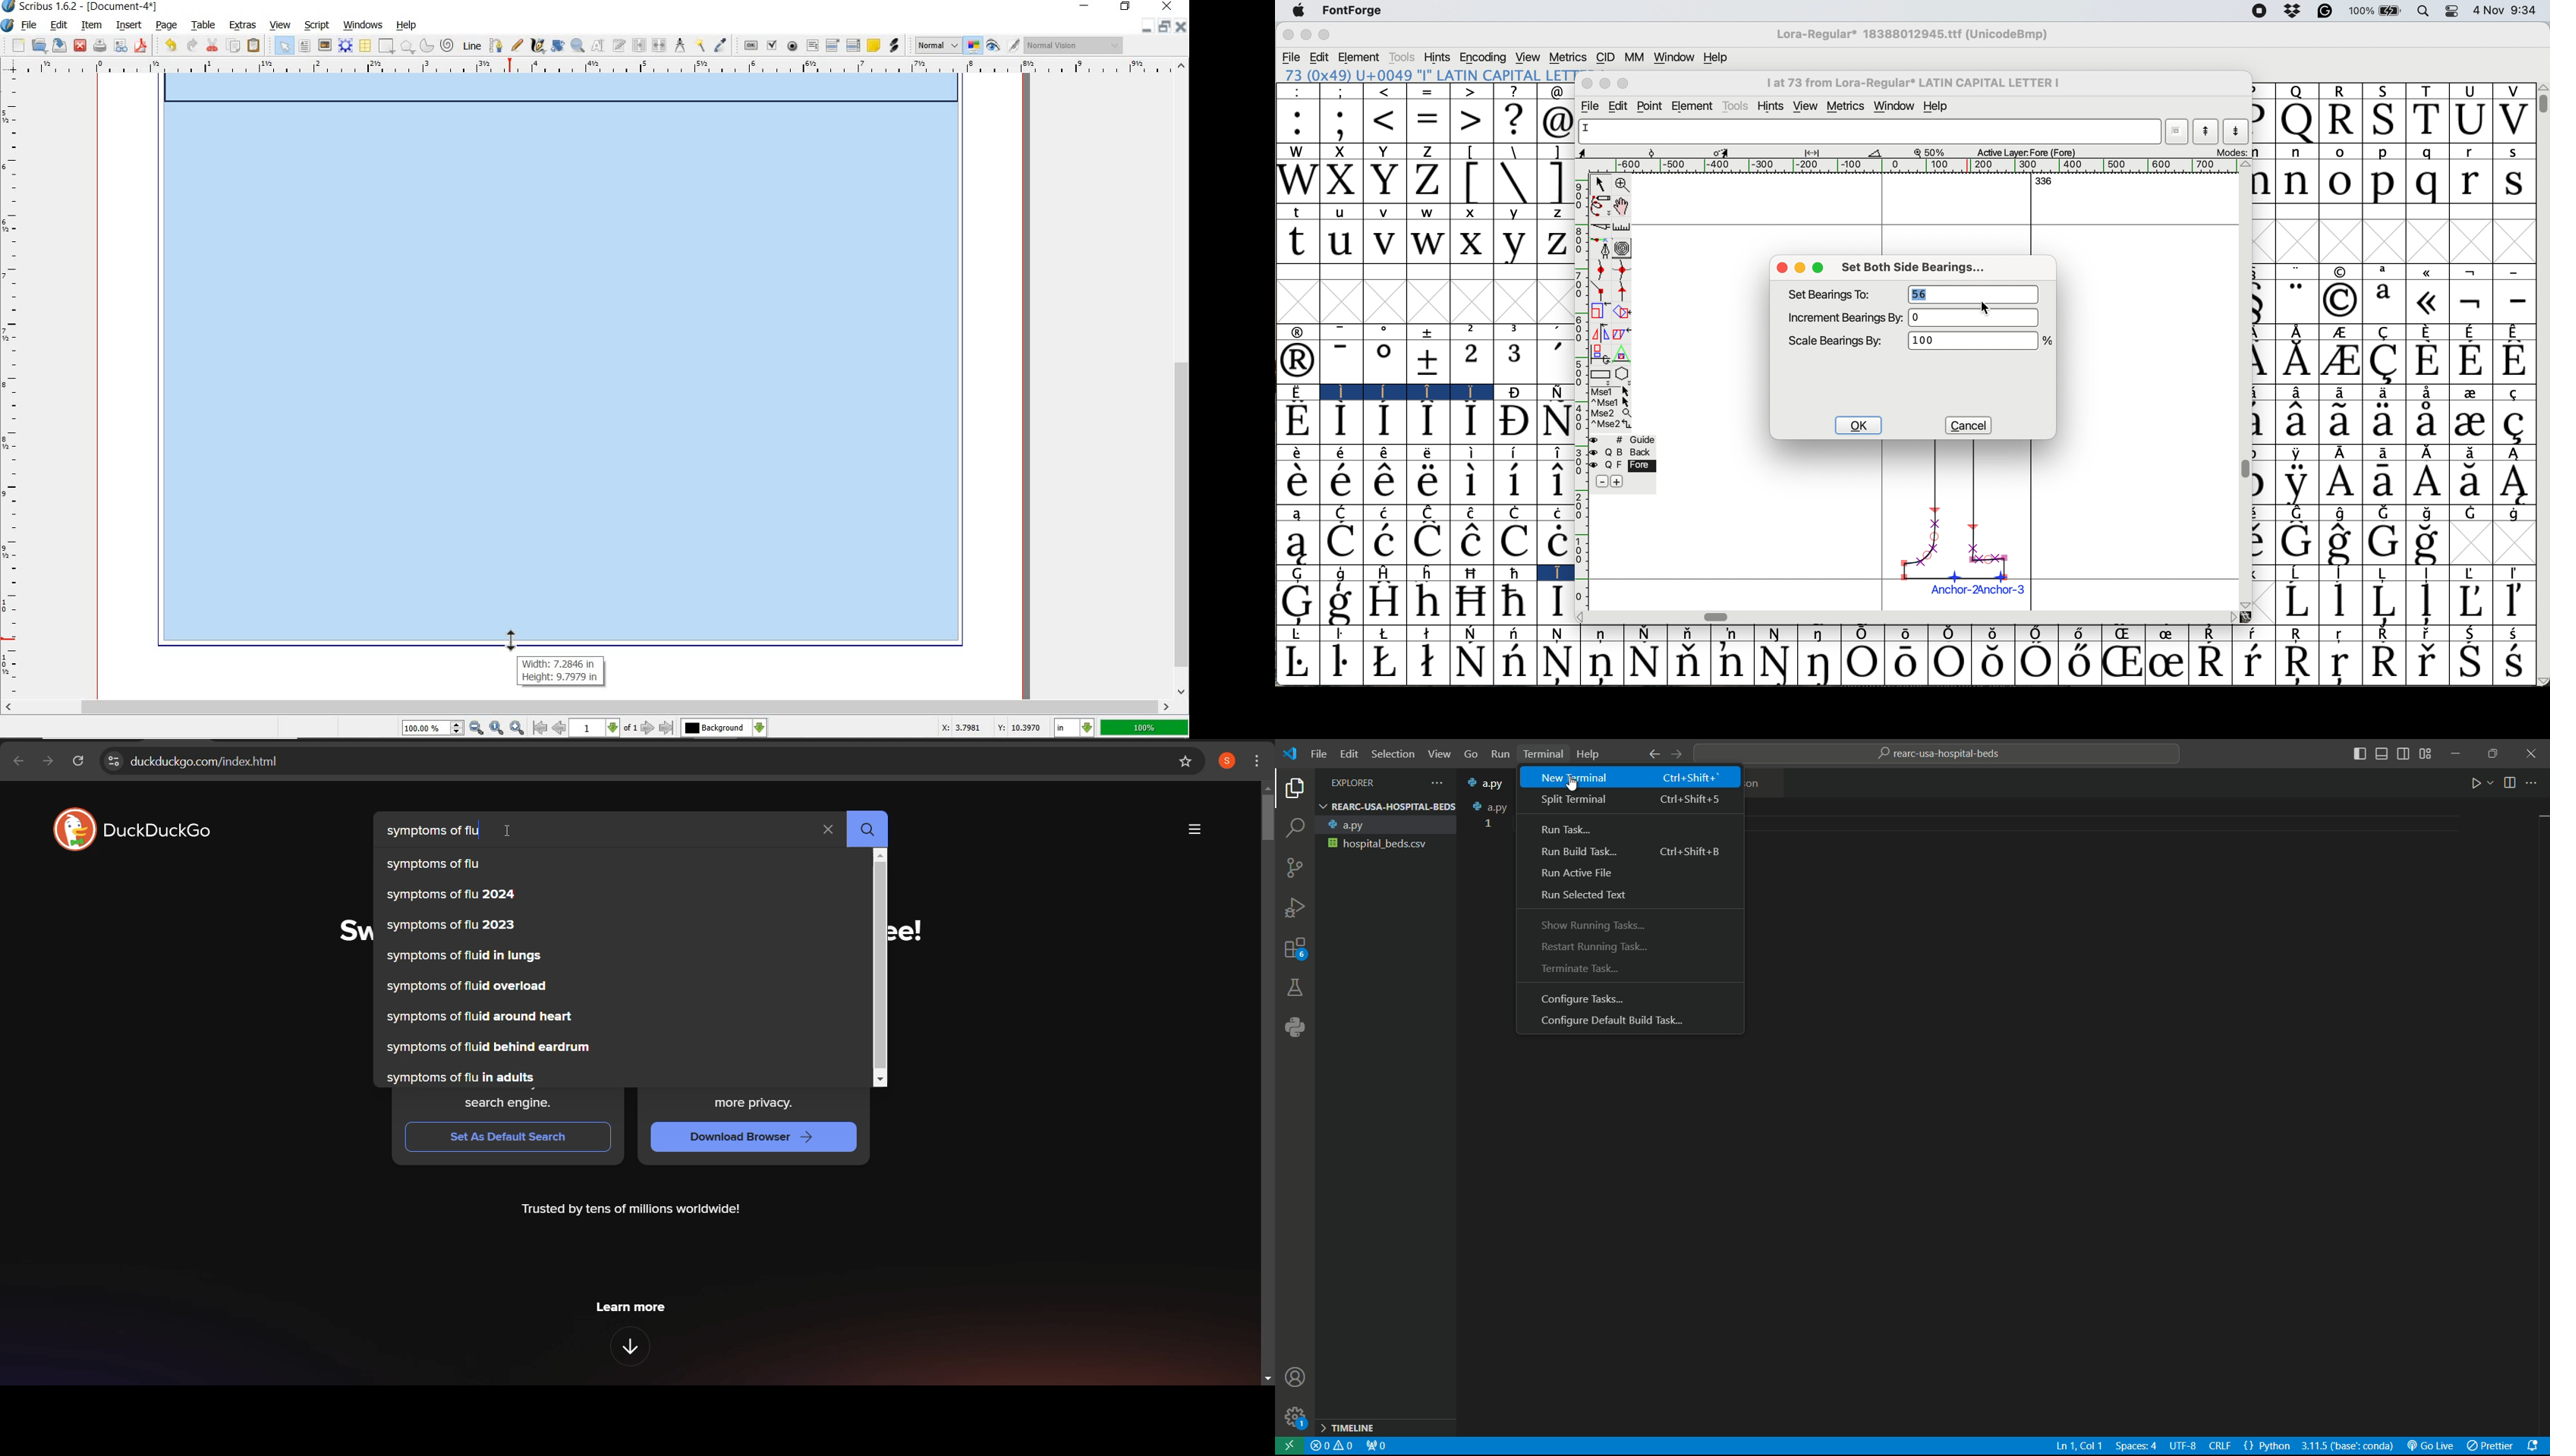 Image resolution: width=2576 pixels, height=1456 pixels. Describe the element at coordinates (60, 46) in the screenshot. I see `save` at that location.